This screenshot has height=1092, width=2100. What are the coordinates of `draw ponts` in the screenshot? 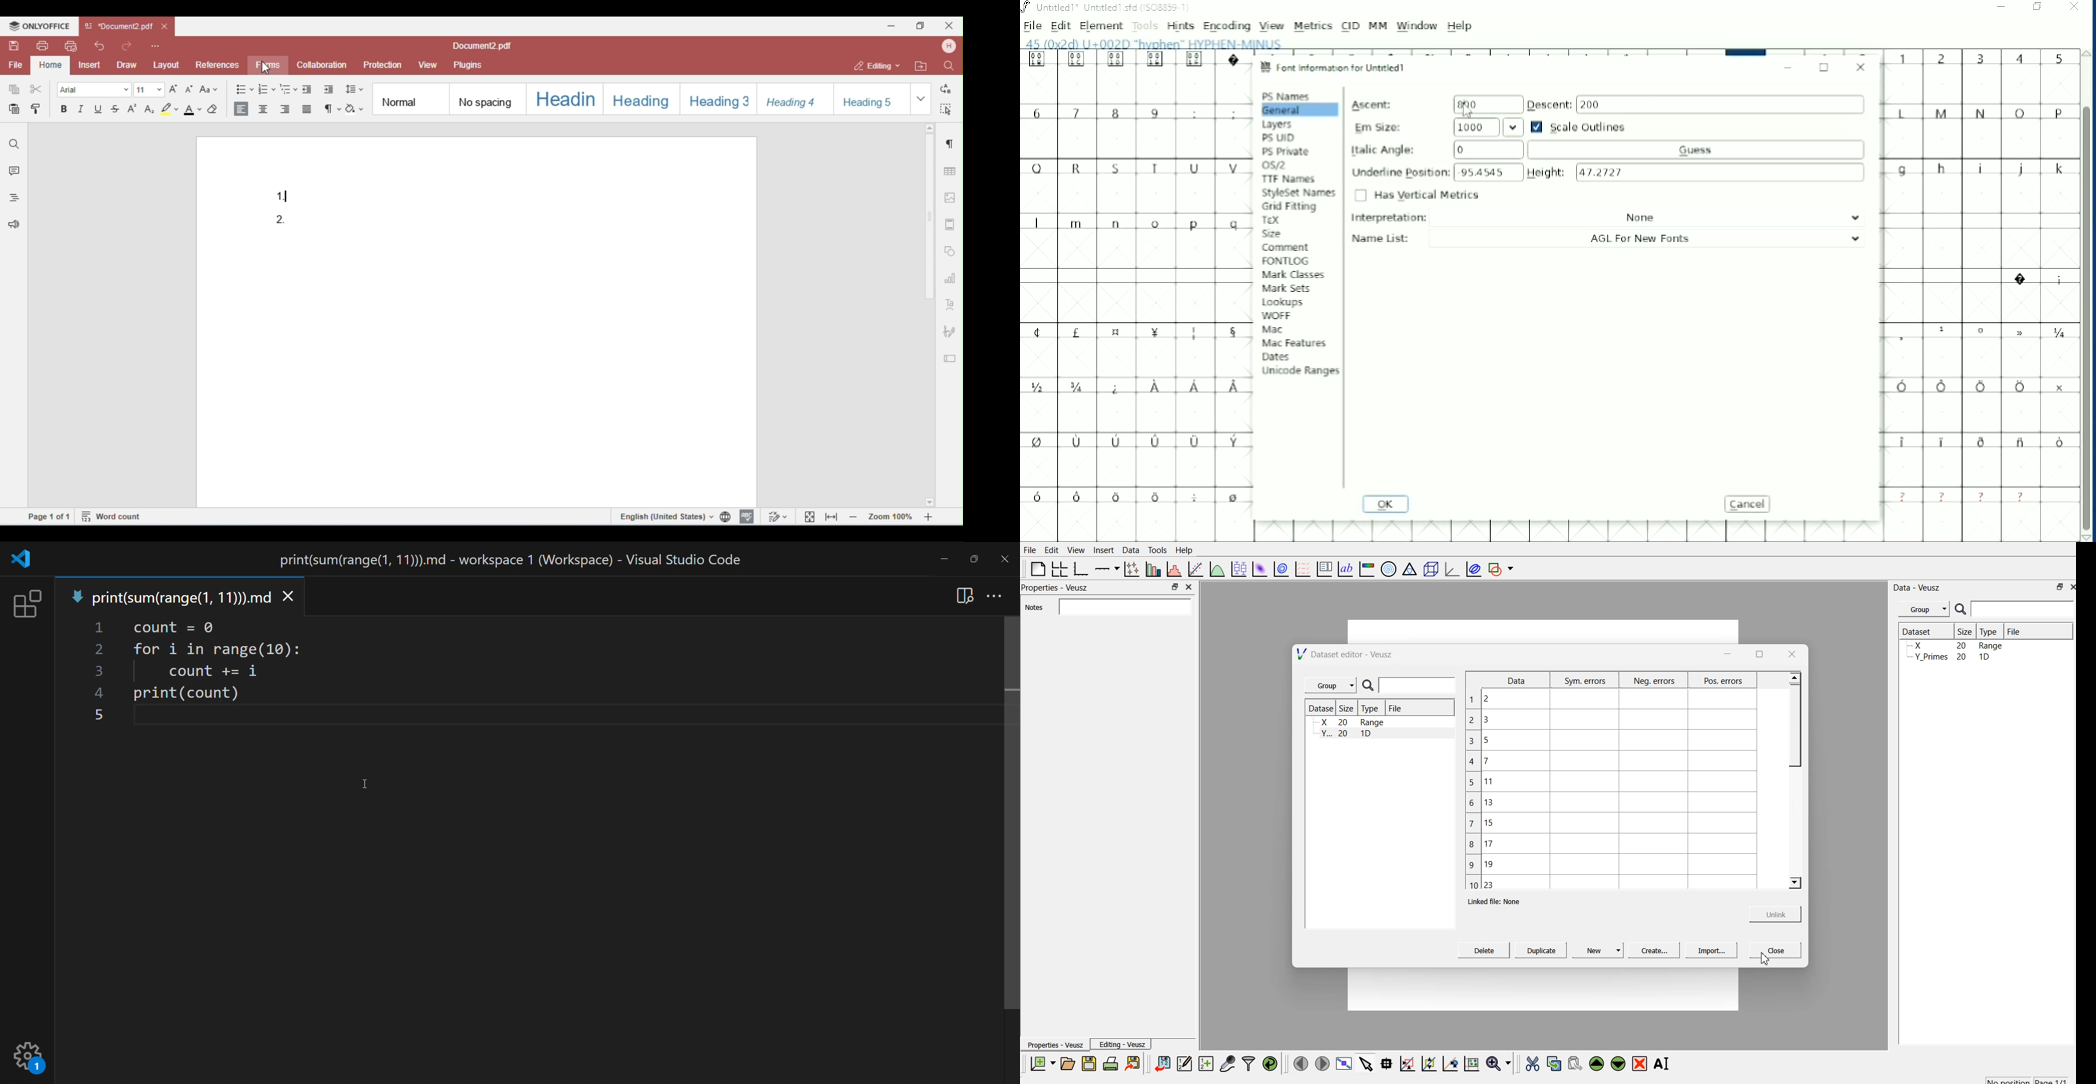 It's located at (1428, 1064).